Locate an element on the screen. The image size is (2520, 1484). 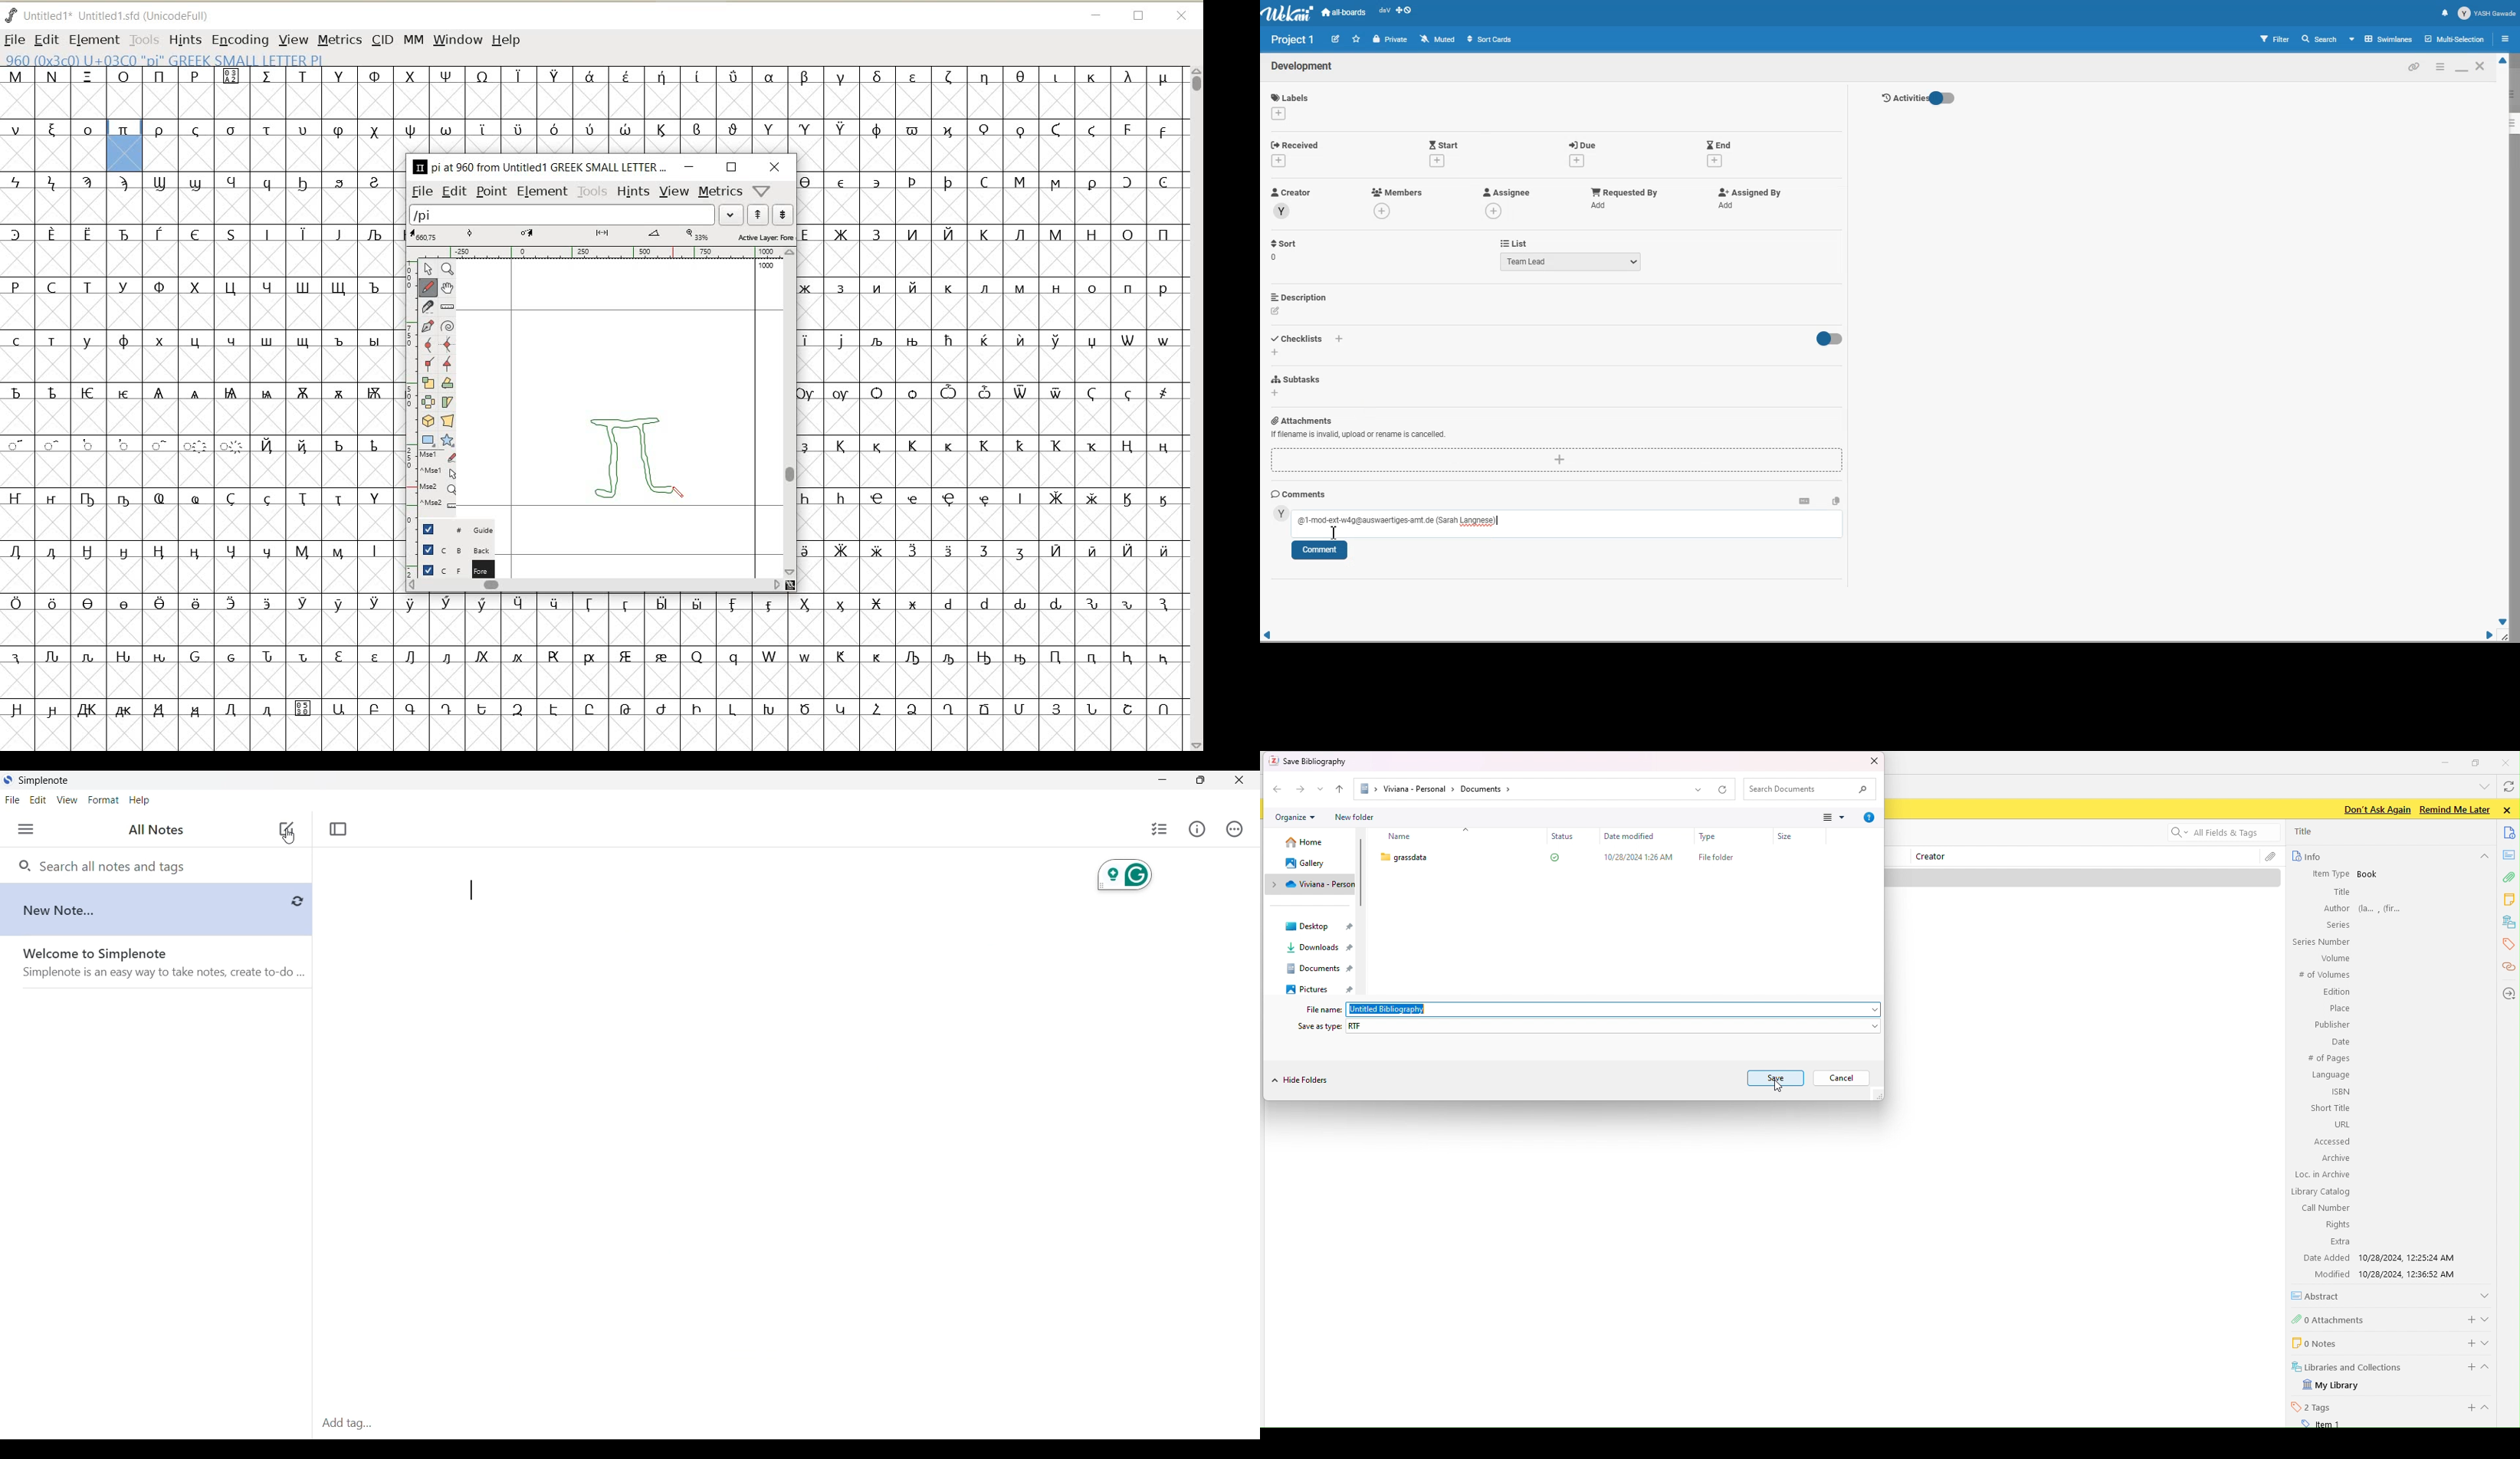
metrics is located at coordinates (720, 192).